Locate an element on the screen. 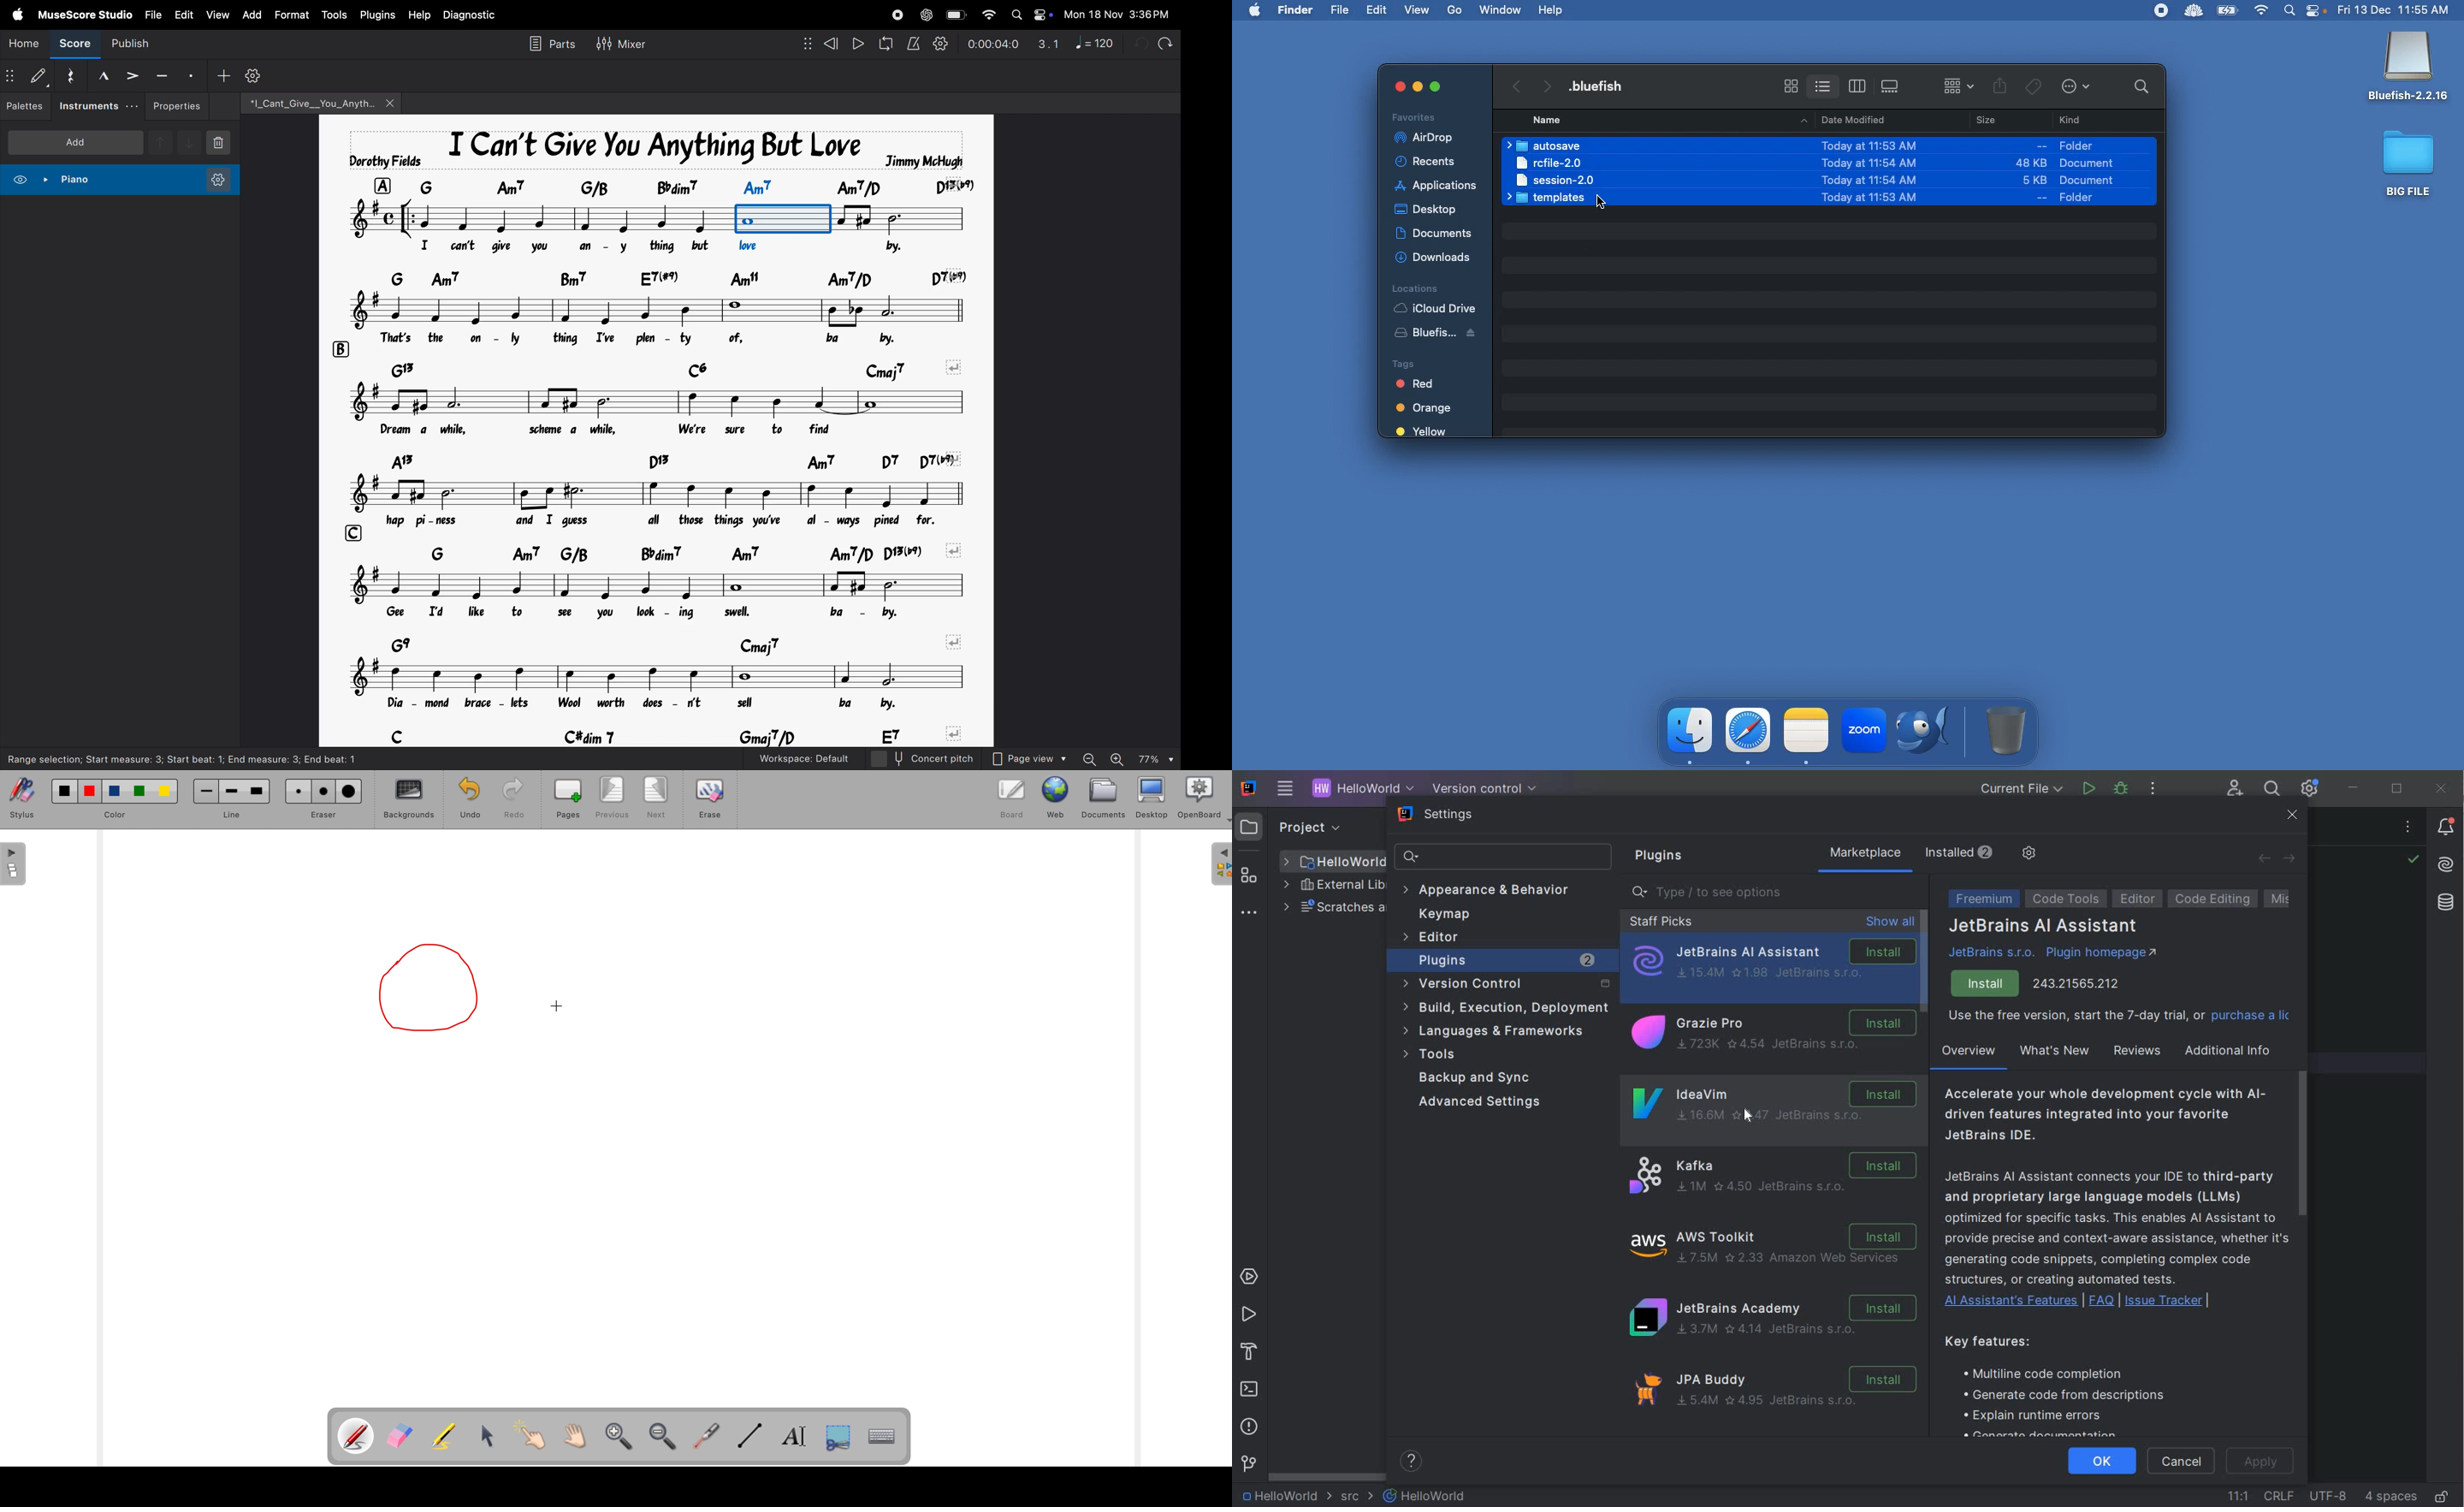  lyrics is located at coordinates (656, 247).